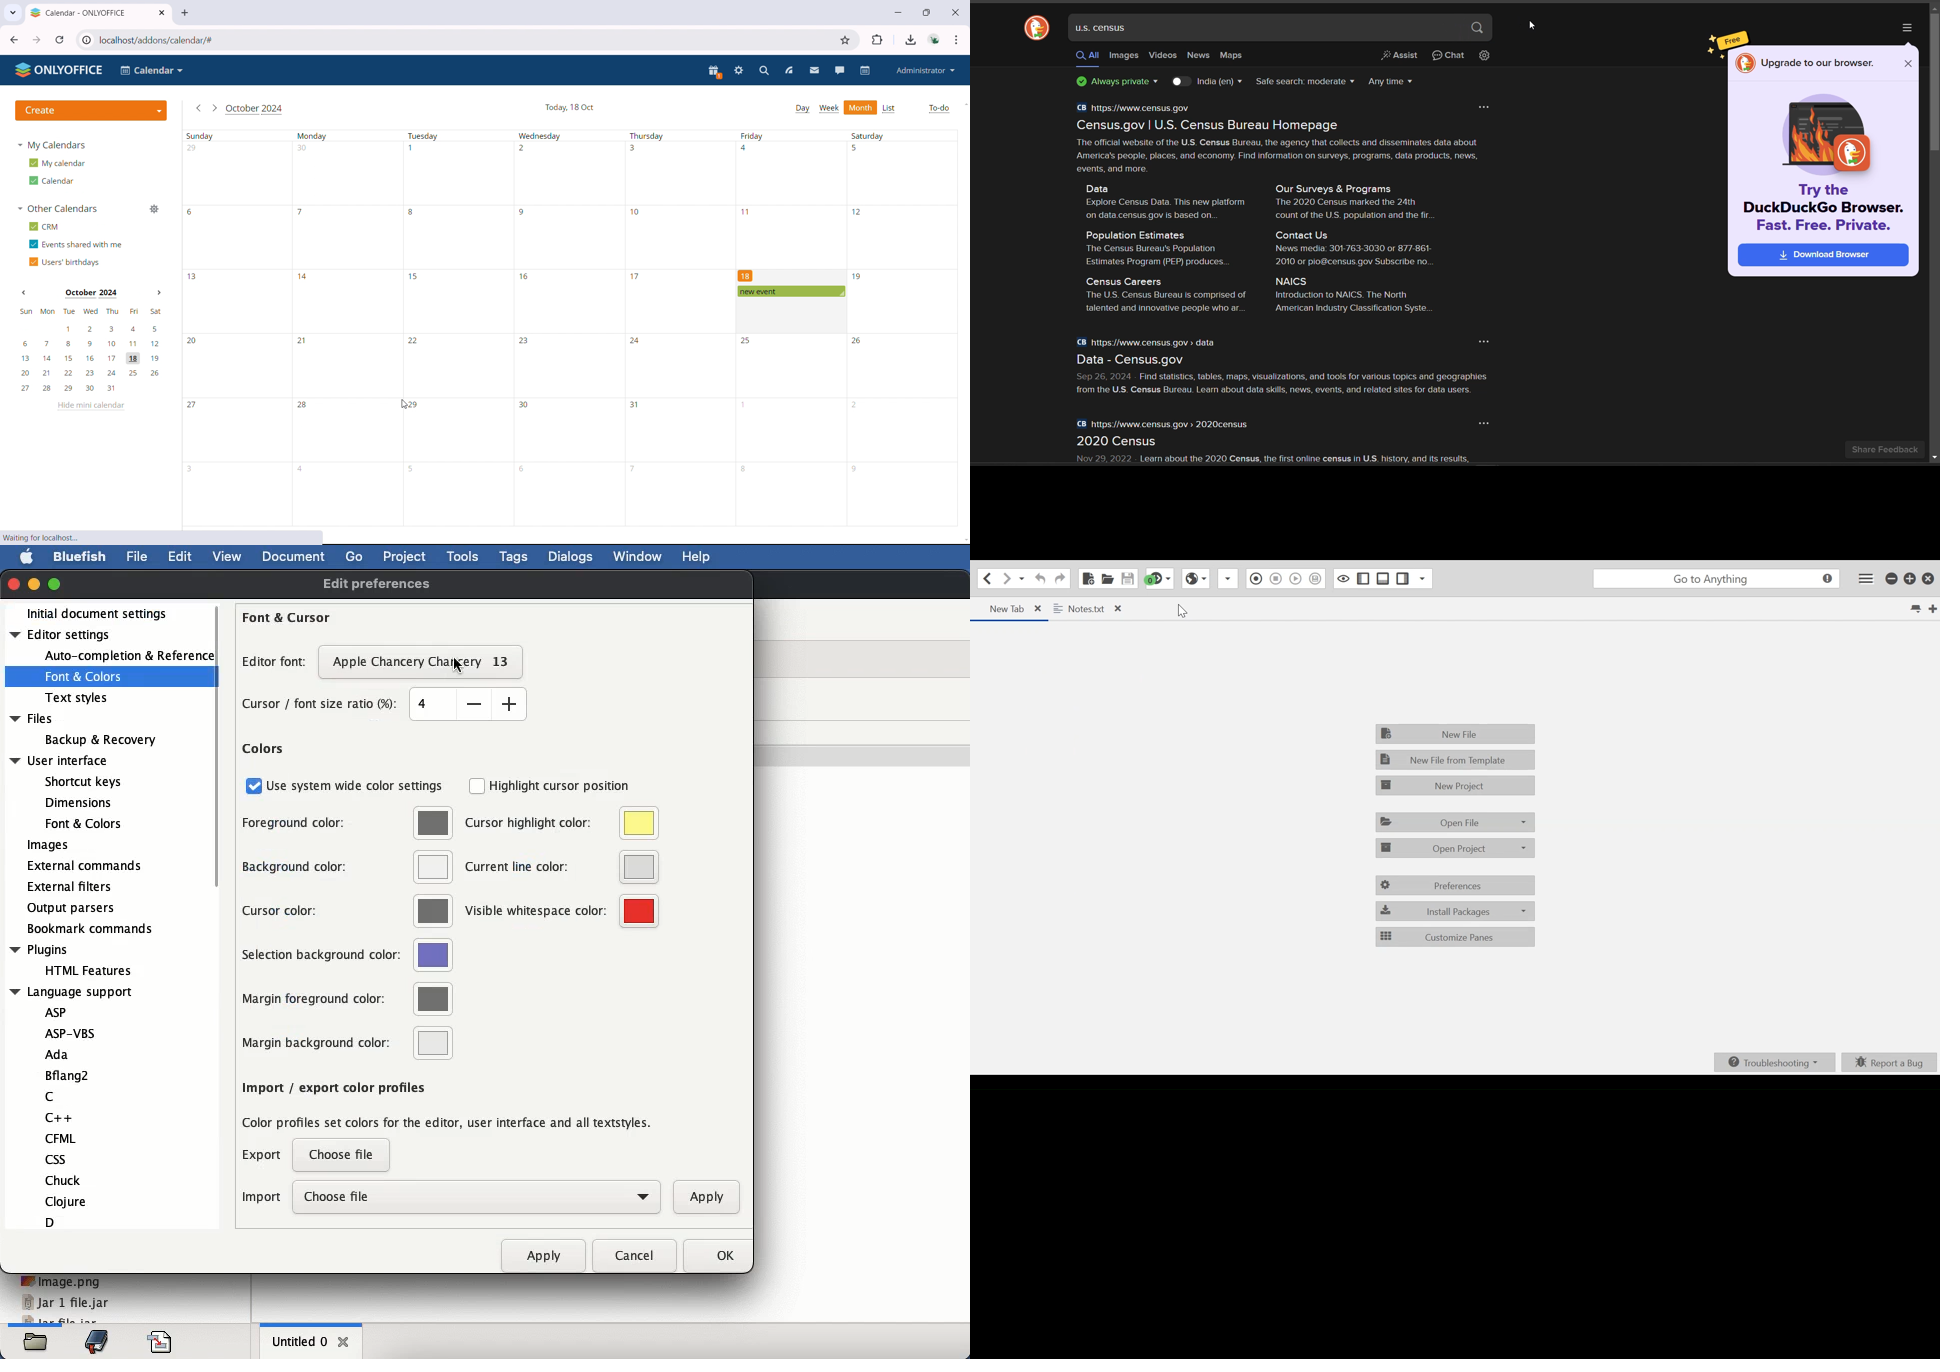 Image resolution: width=1960 pixels, height=1372 pixels. Describe the element at coordinates (570, 107) in the screenshot. I see `Today, 18 Oct` at that location.